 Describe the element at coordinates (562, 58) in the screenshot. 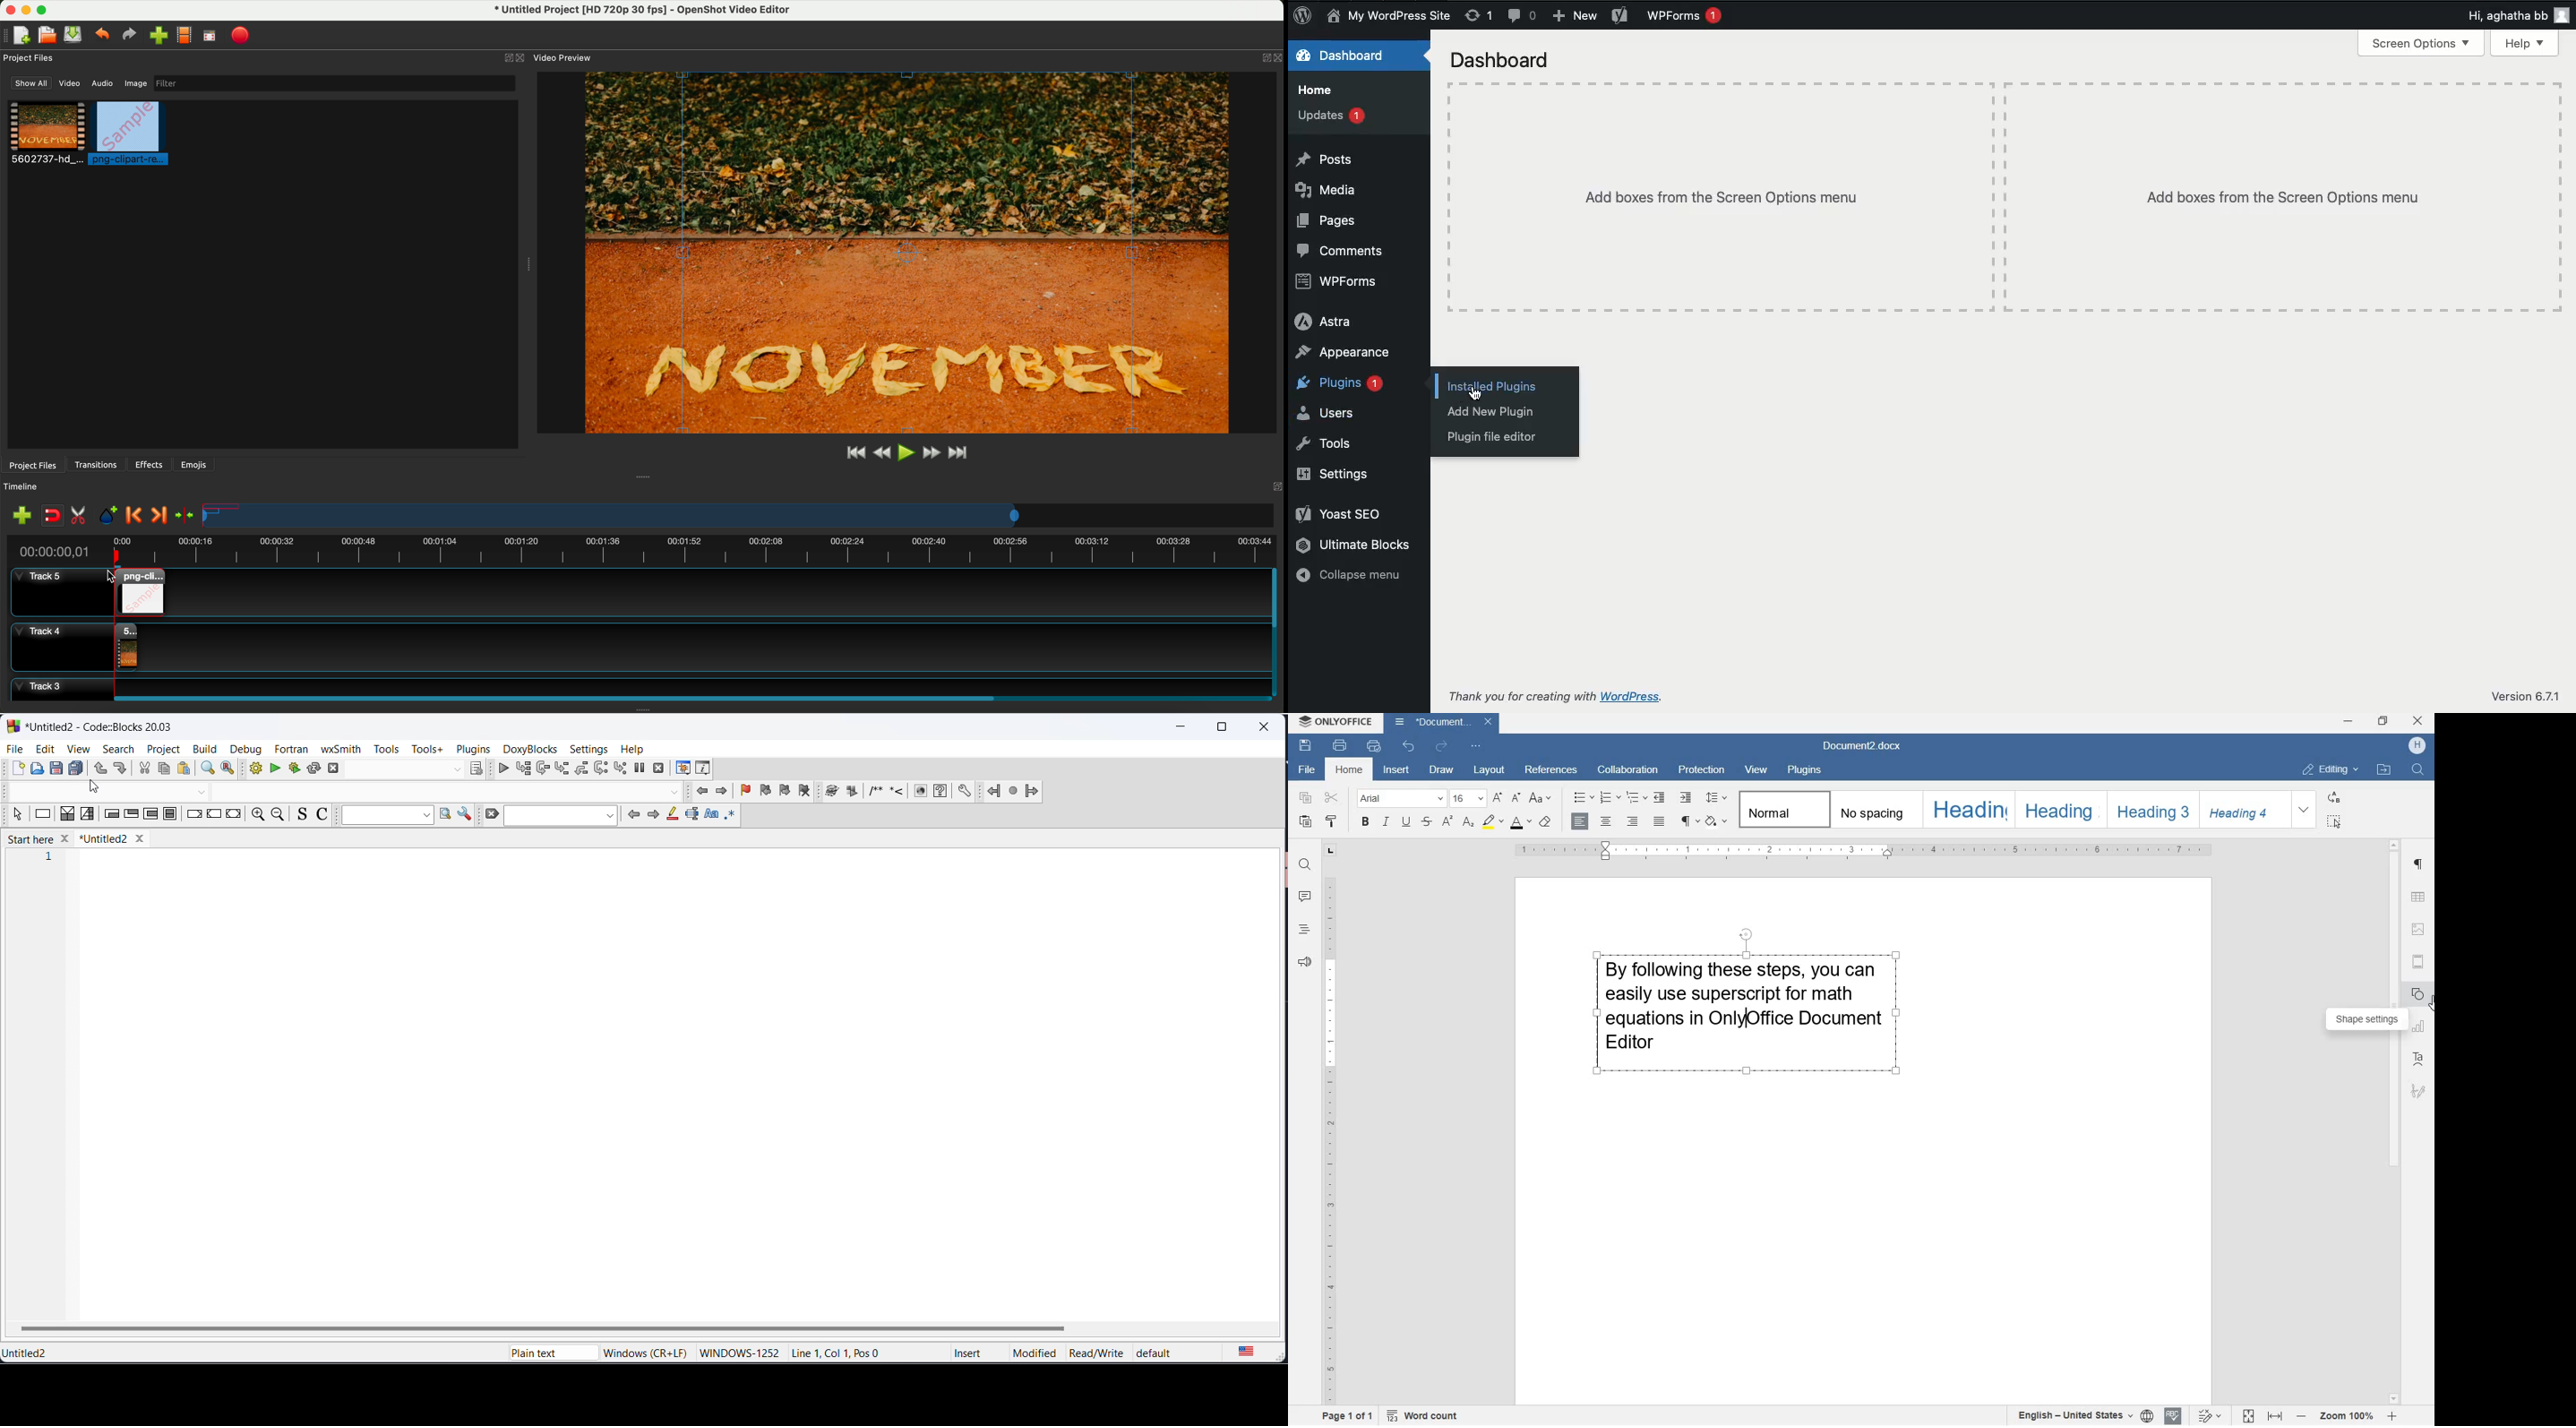

I see `video preview` at that location.